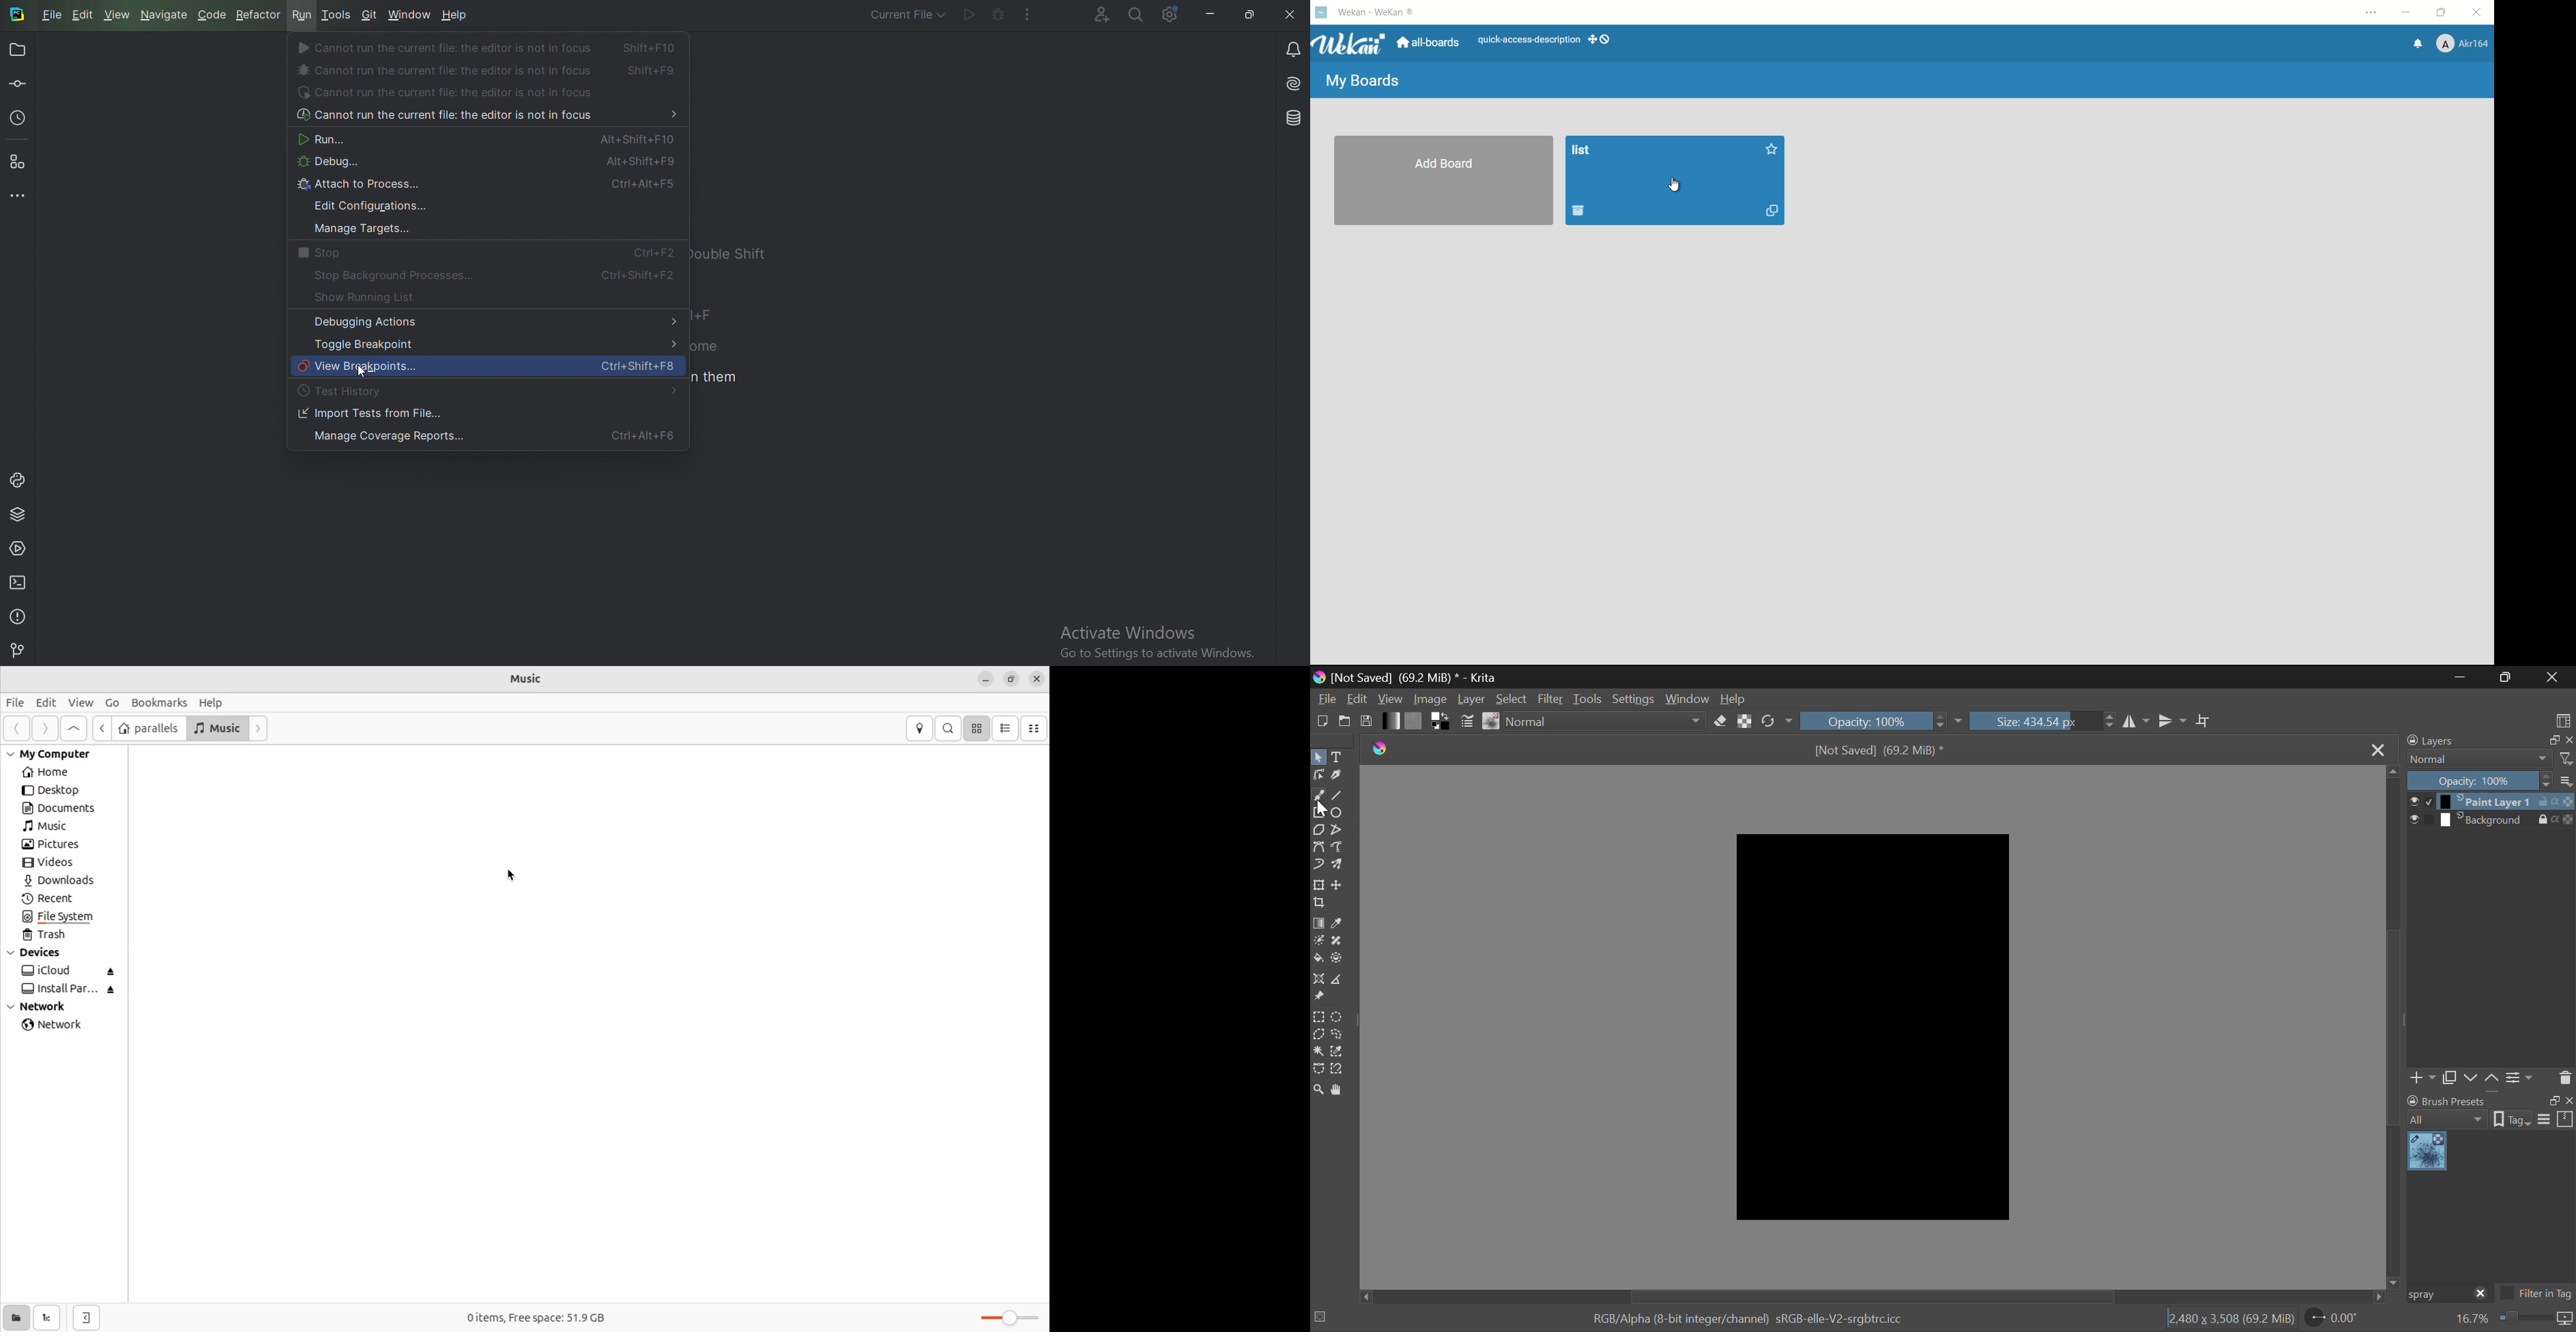 The height and width of the screenshot is (1344, 2576). What do you see at coordinates (1318, 863) in the screenshot?
I see `Dynamic Brush` at bounding box center [1318, 863].